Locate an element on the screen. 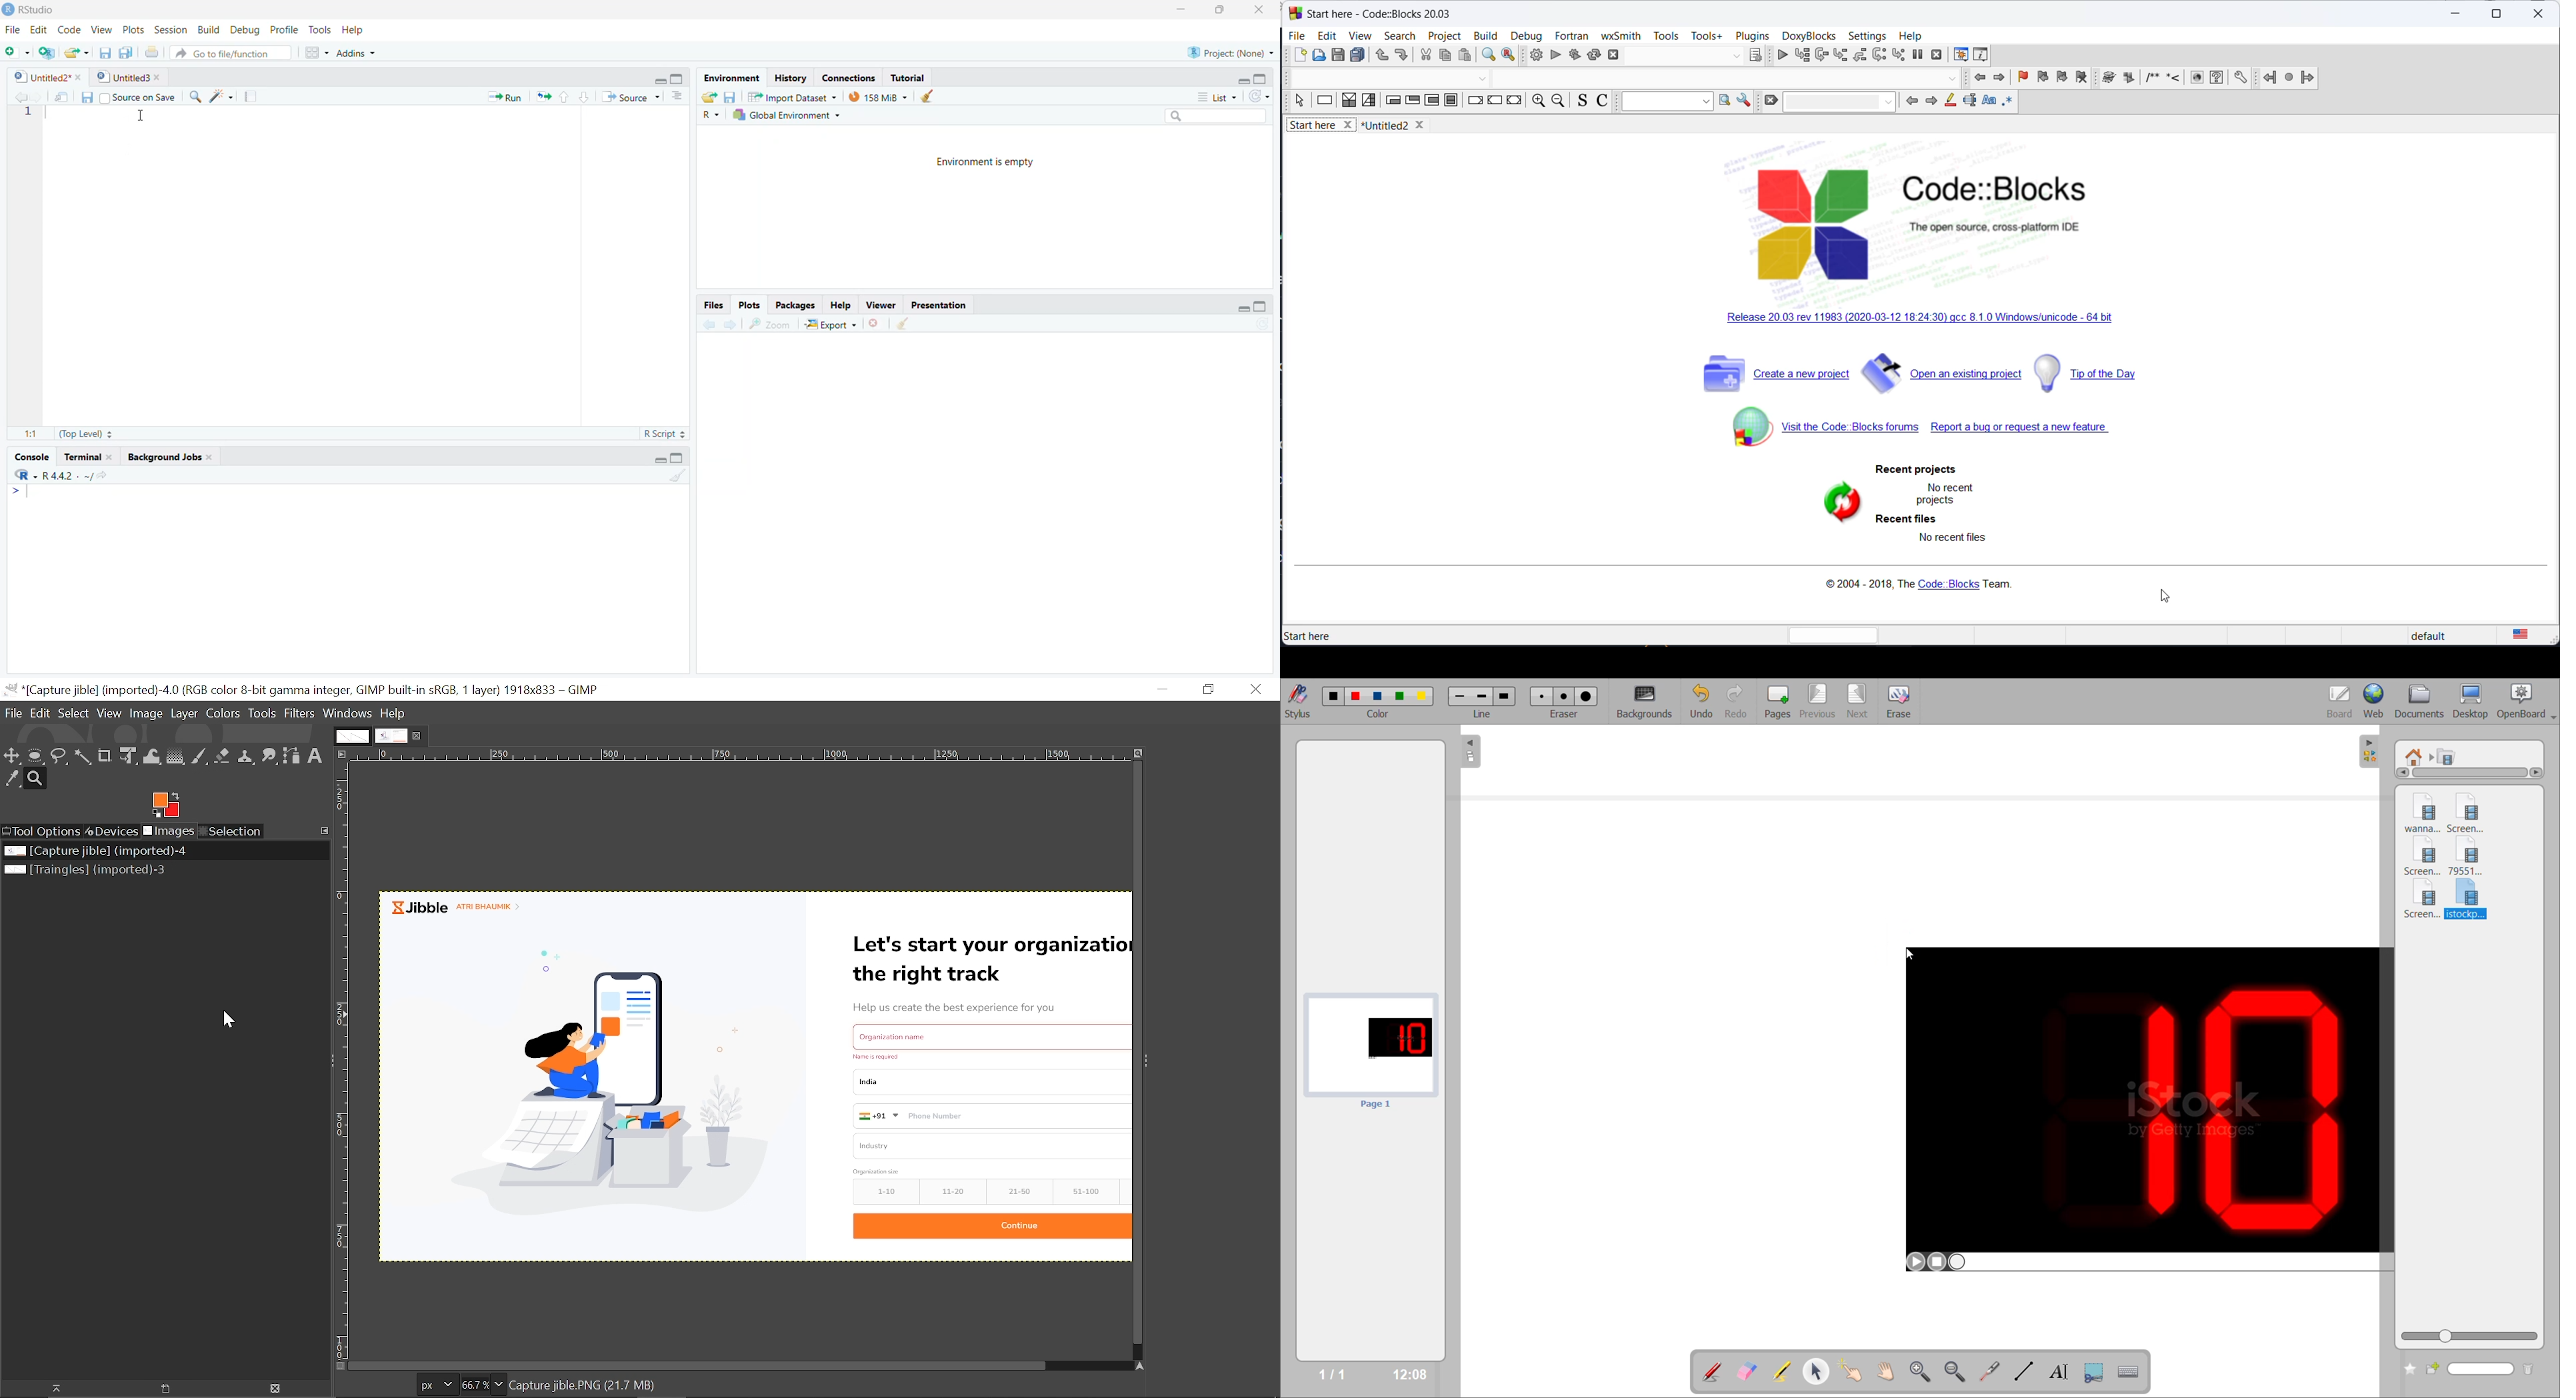  build and run is located at coordinates (1574, 54).